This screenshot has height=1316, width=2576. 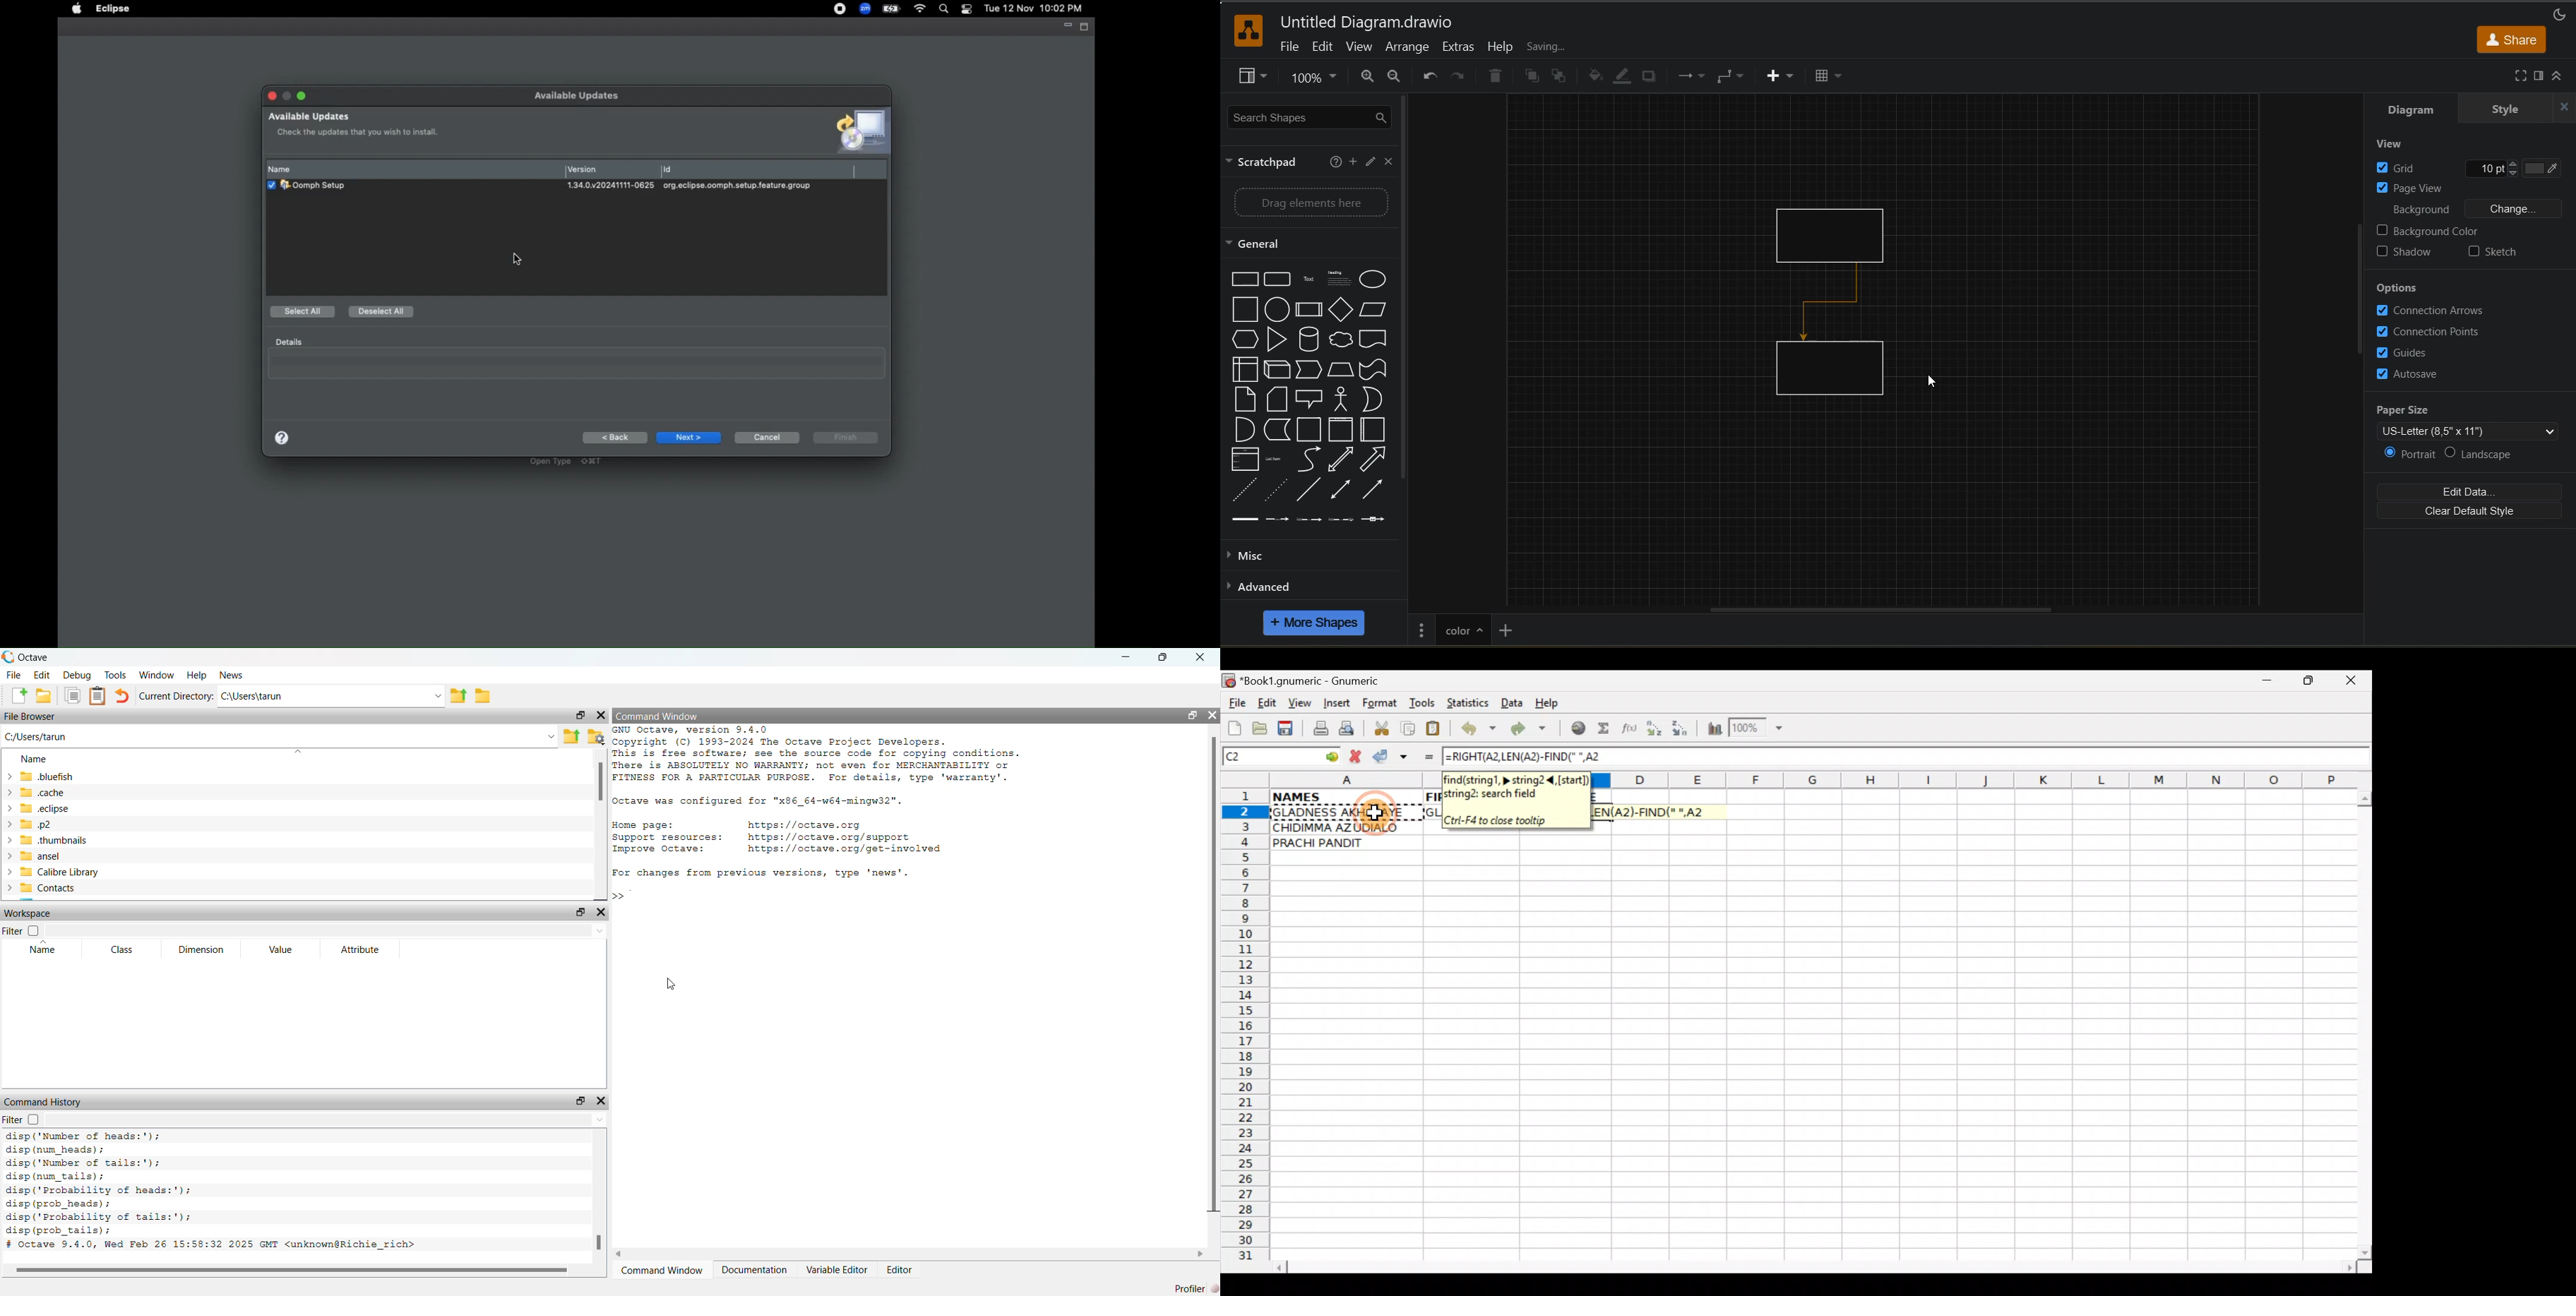 I want to click on grid, so click(x=2470, y=167).